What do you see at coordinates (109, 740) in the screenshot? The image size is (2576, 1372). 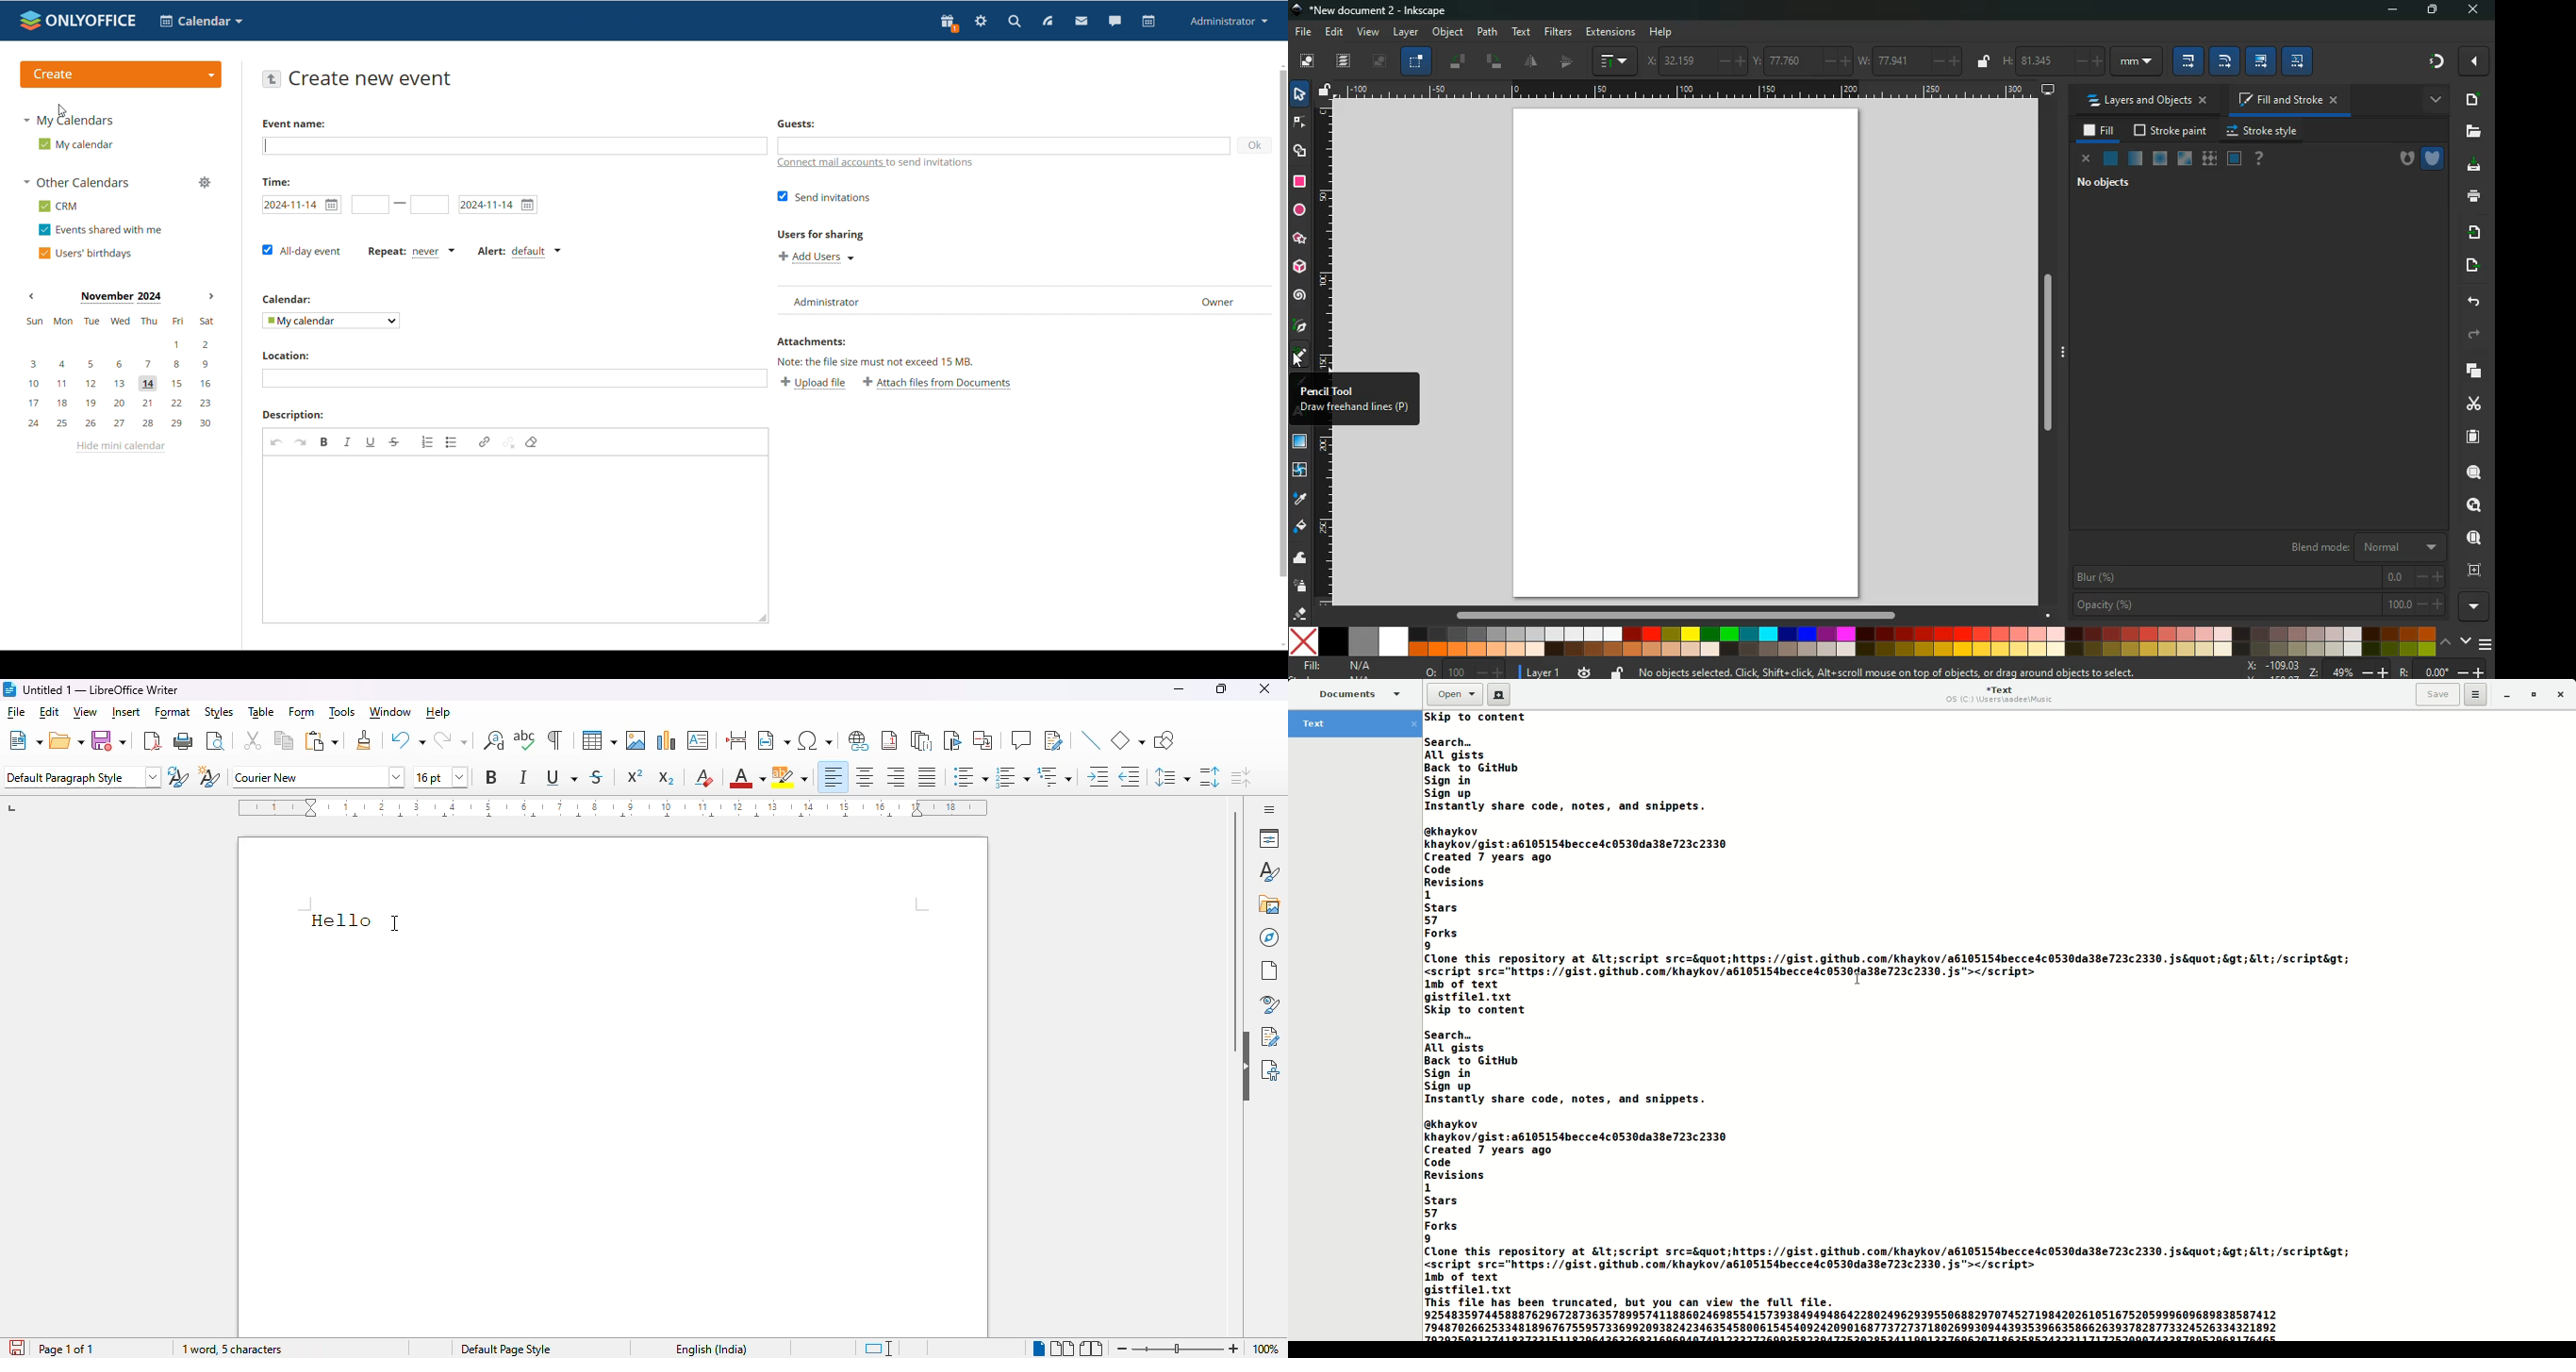 I see `save` at bounding box center [109, 740].